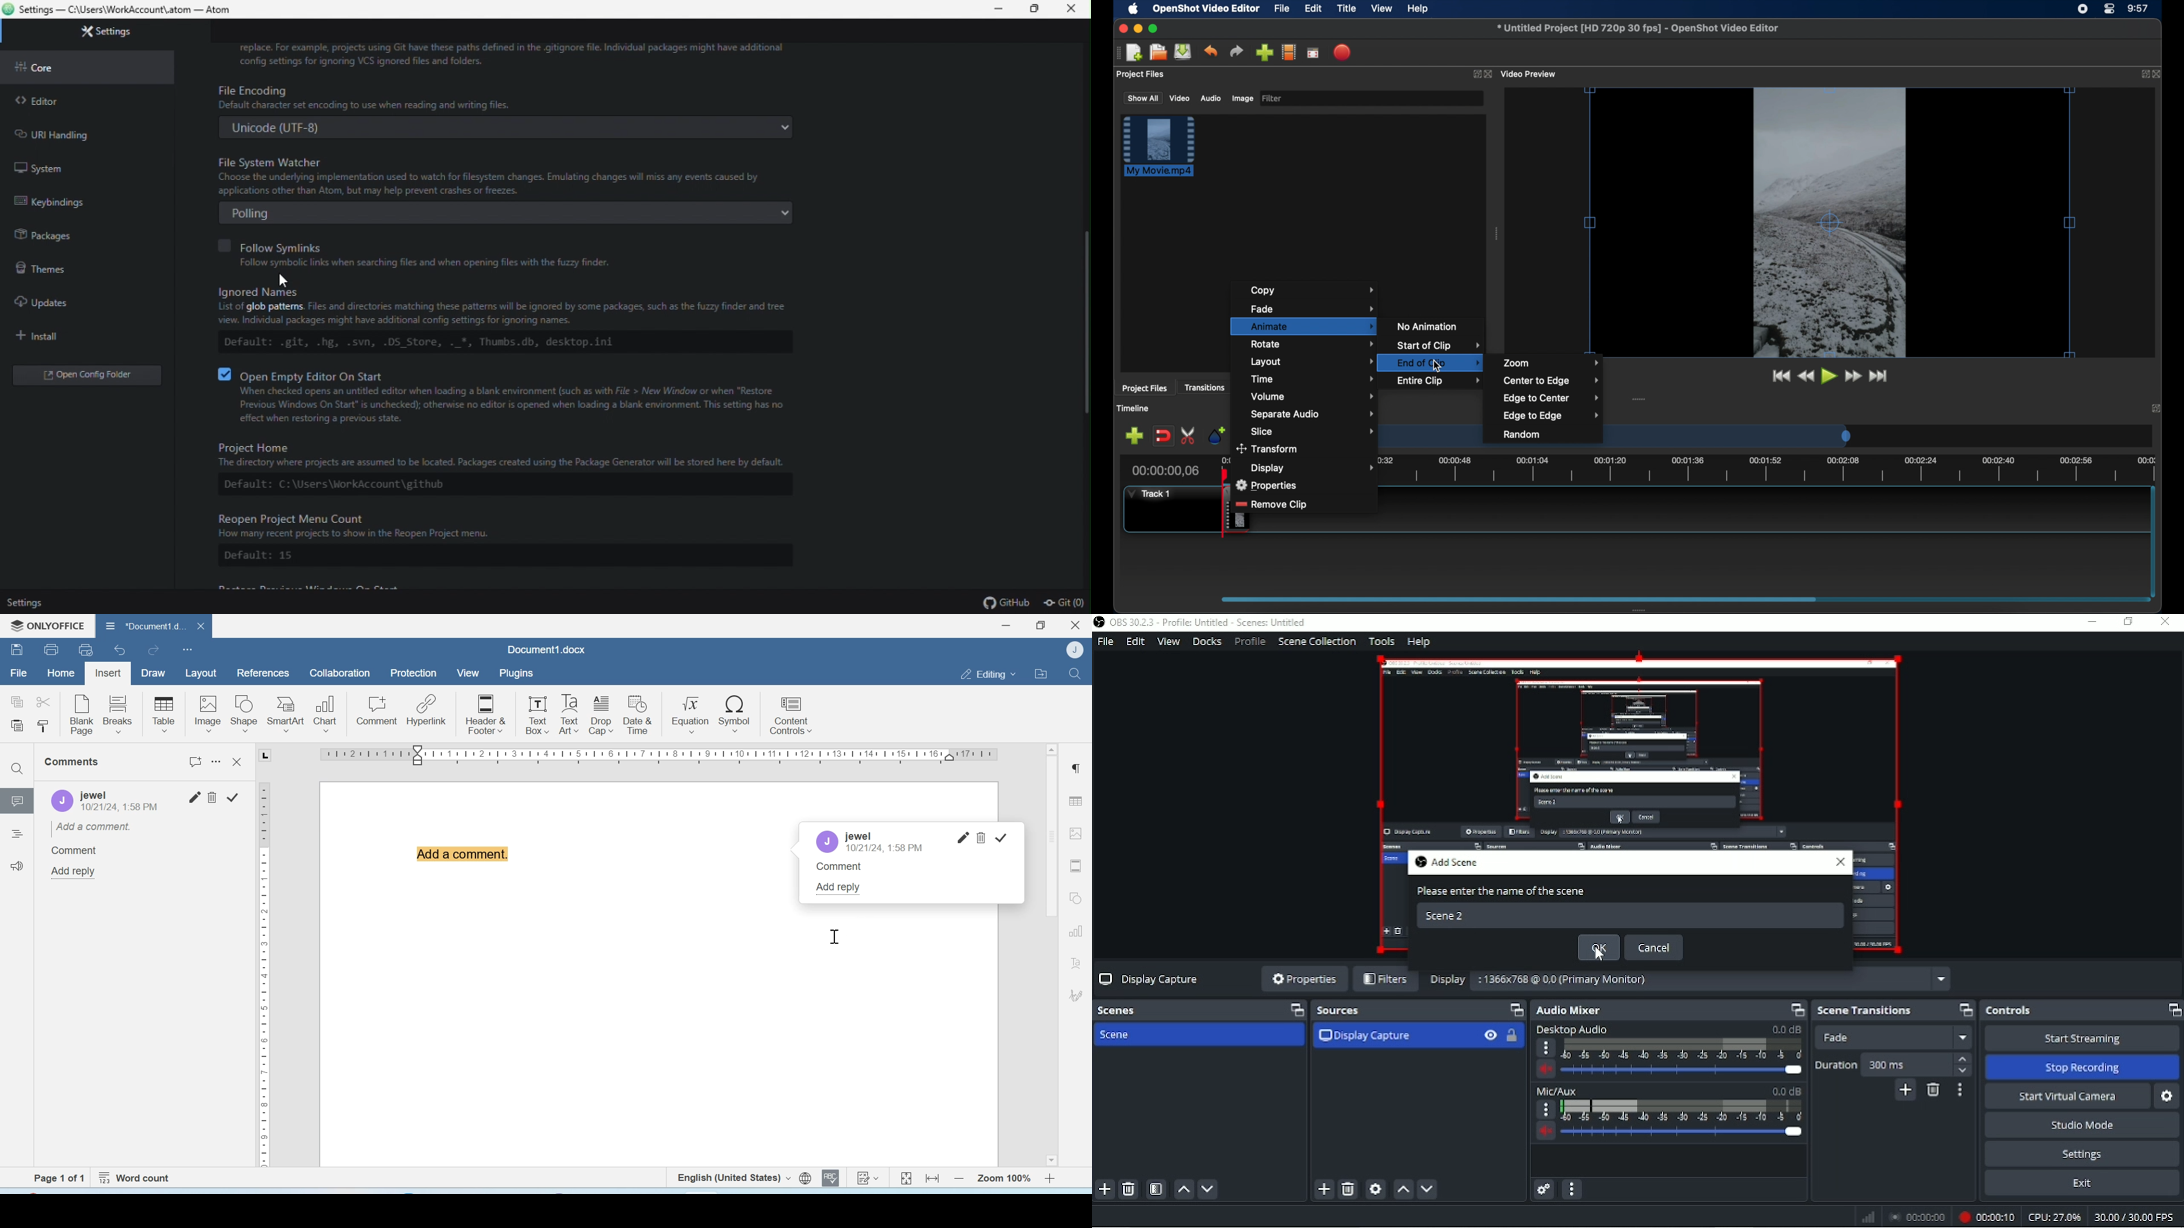 Image resolution: width=2184 pixels, height=1232 pixels. I want to click on Display capture, so click(1365, 1037).